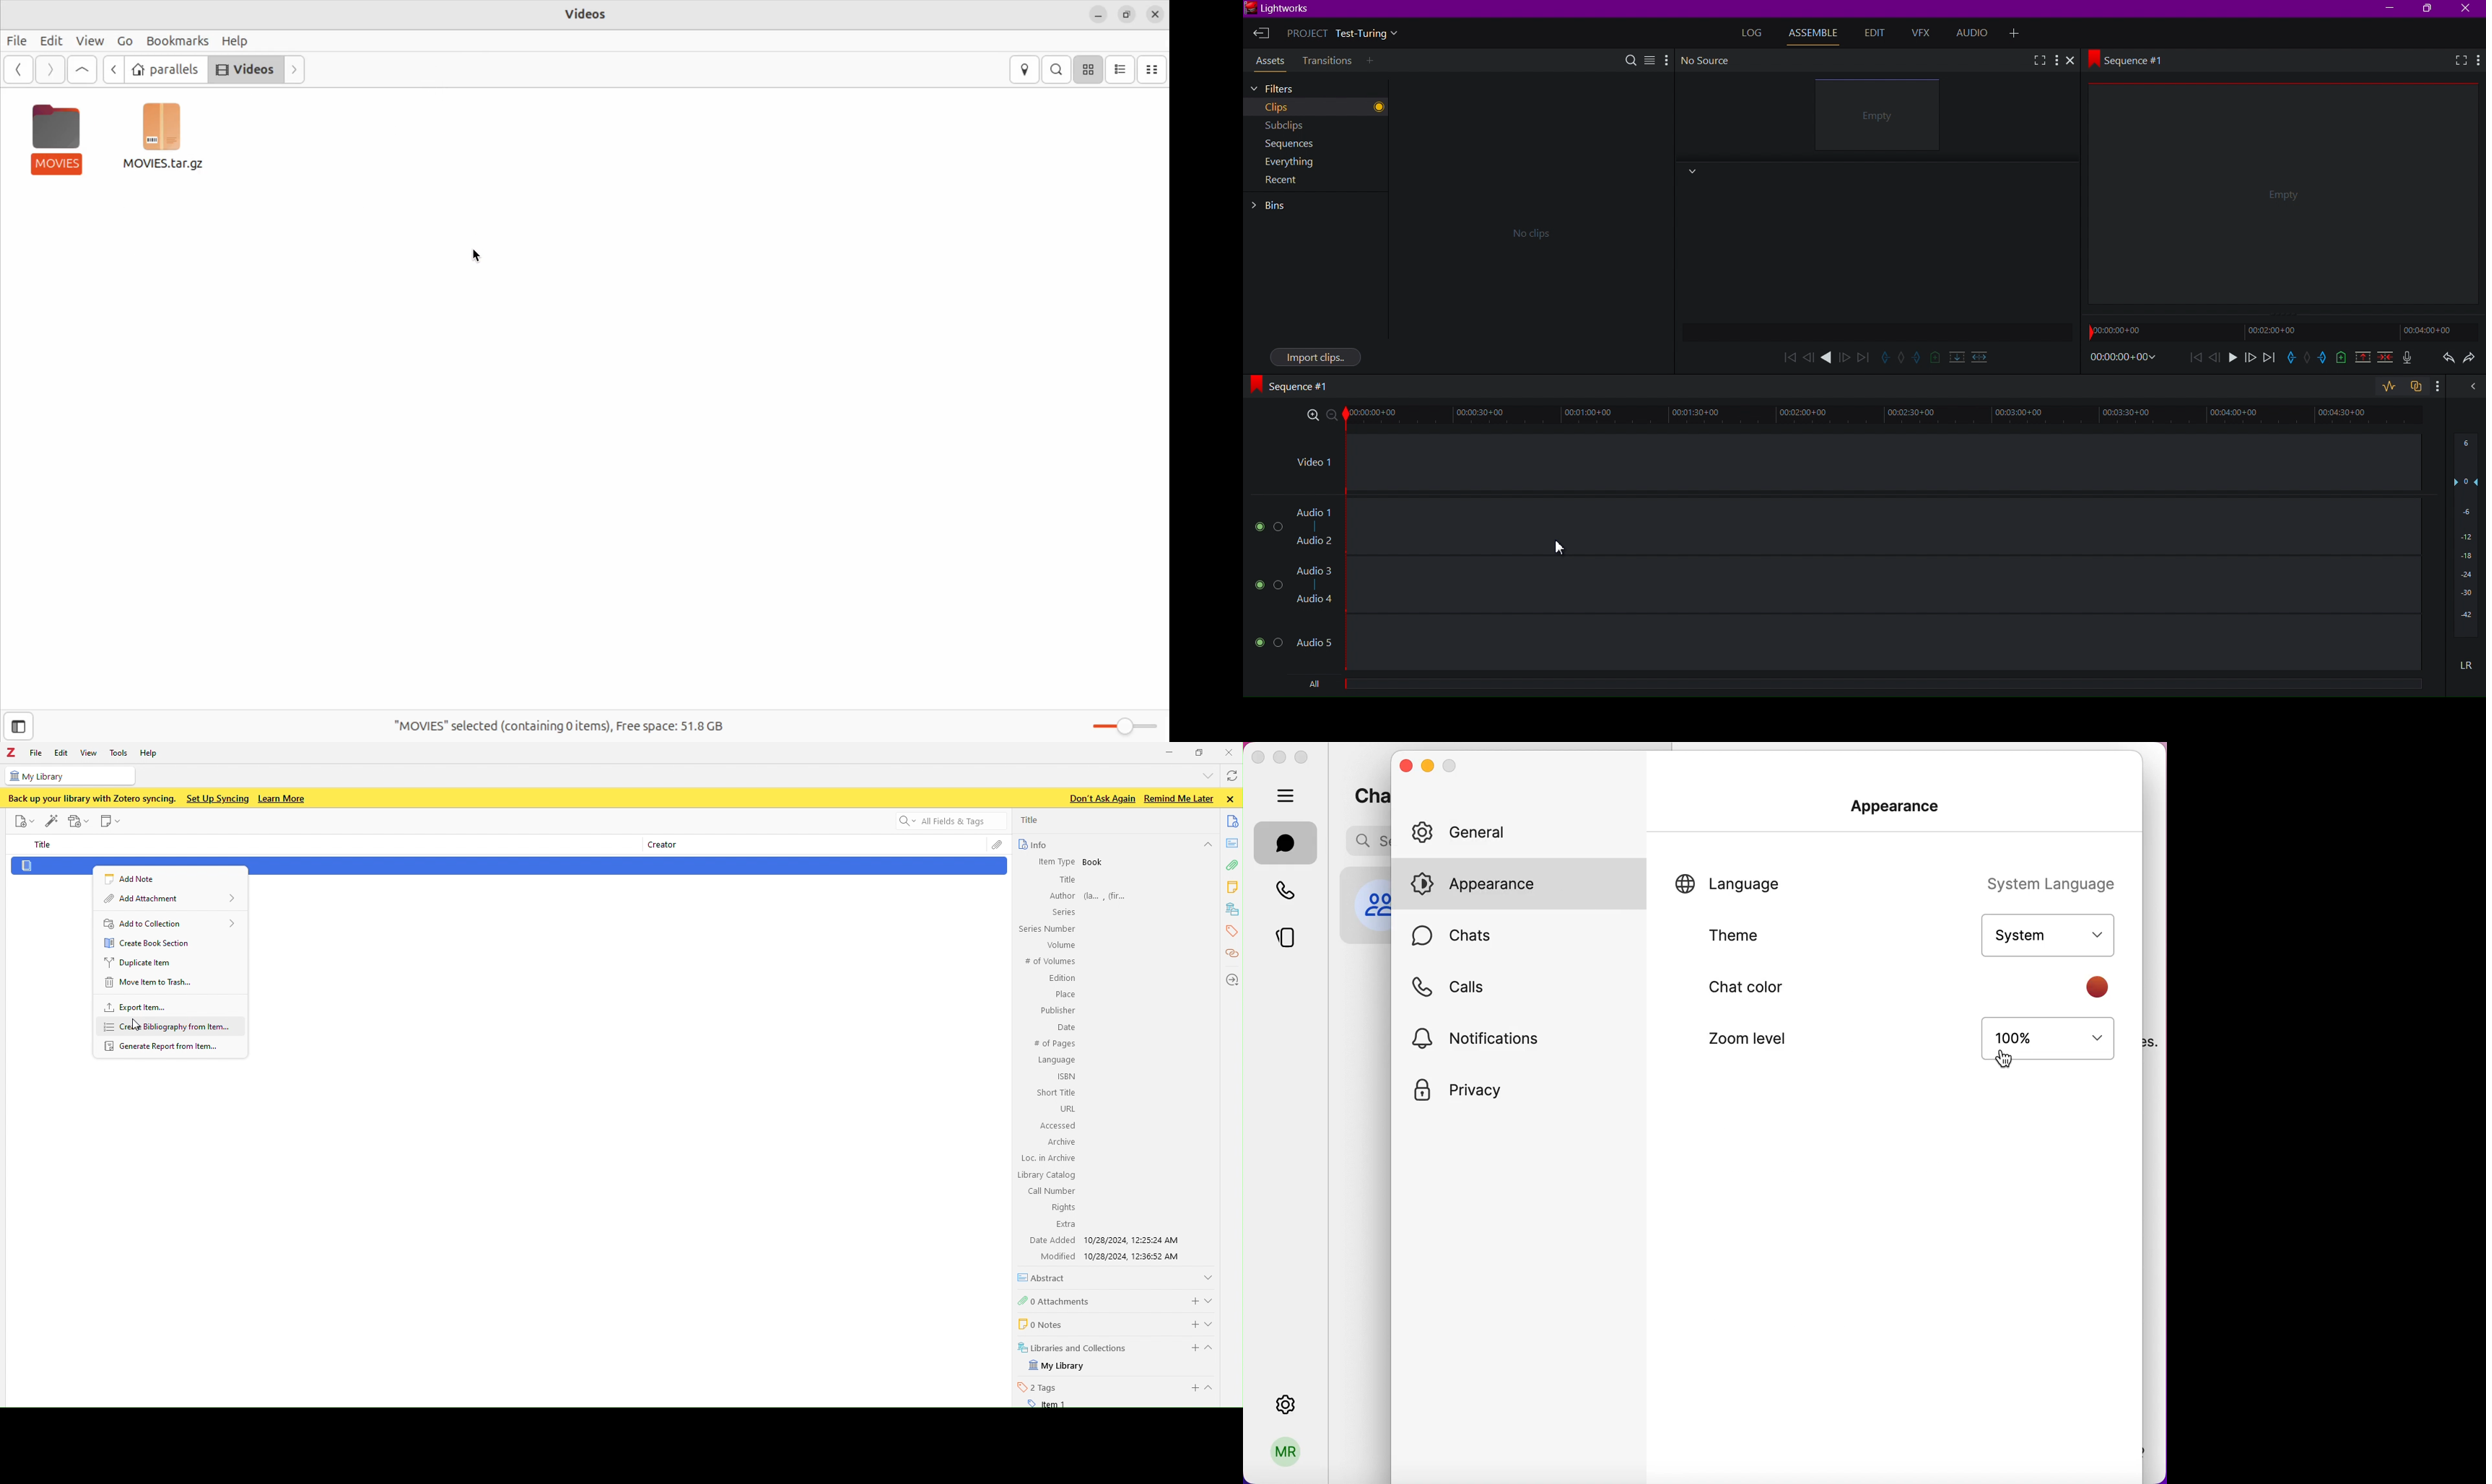 Image resolution: width=2492 pixels, height=1484 pixels. What do you see at coordinates (1038, 1387) in the screenshot?
I see `2 Tags` at bounding box center [1038, 1387].